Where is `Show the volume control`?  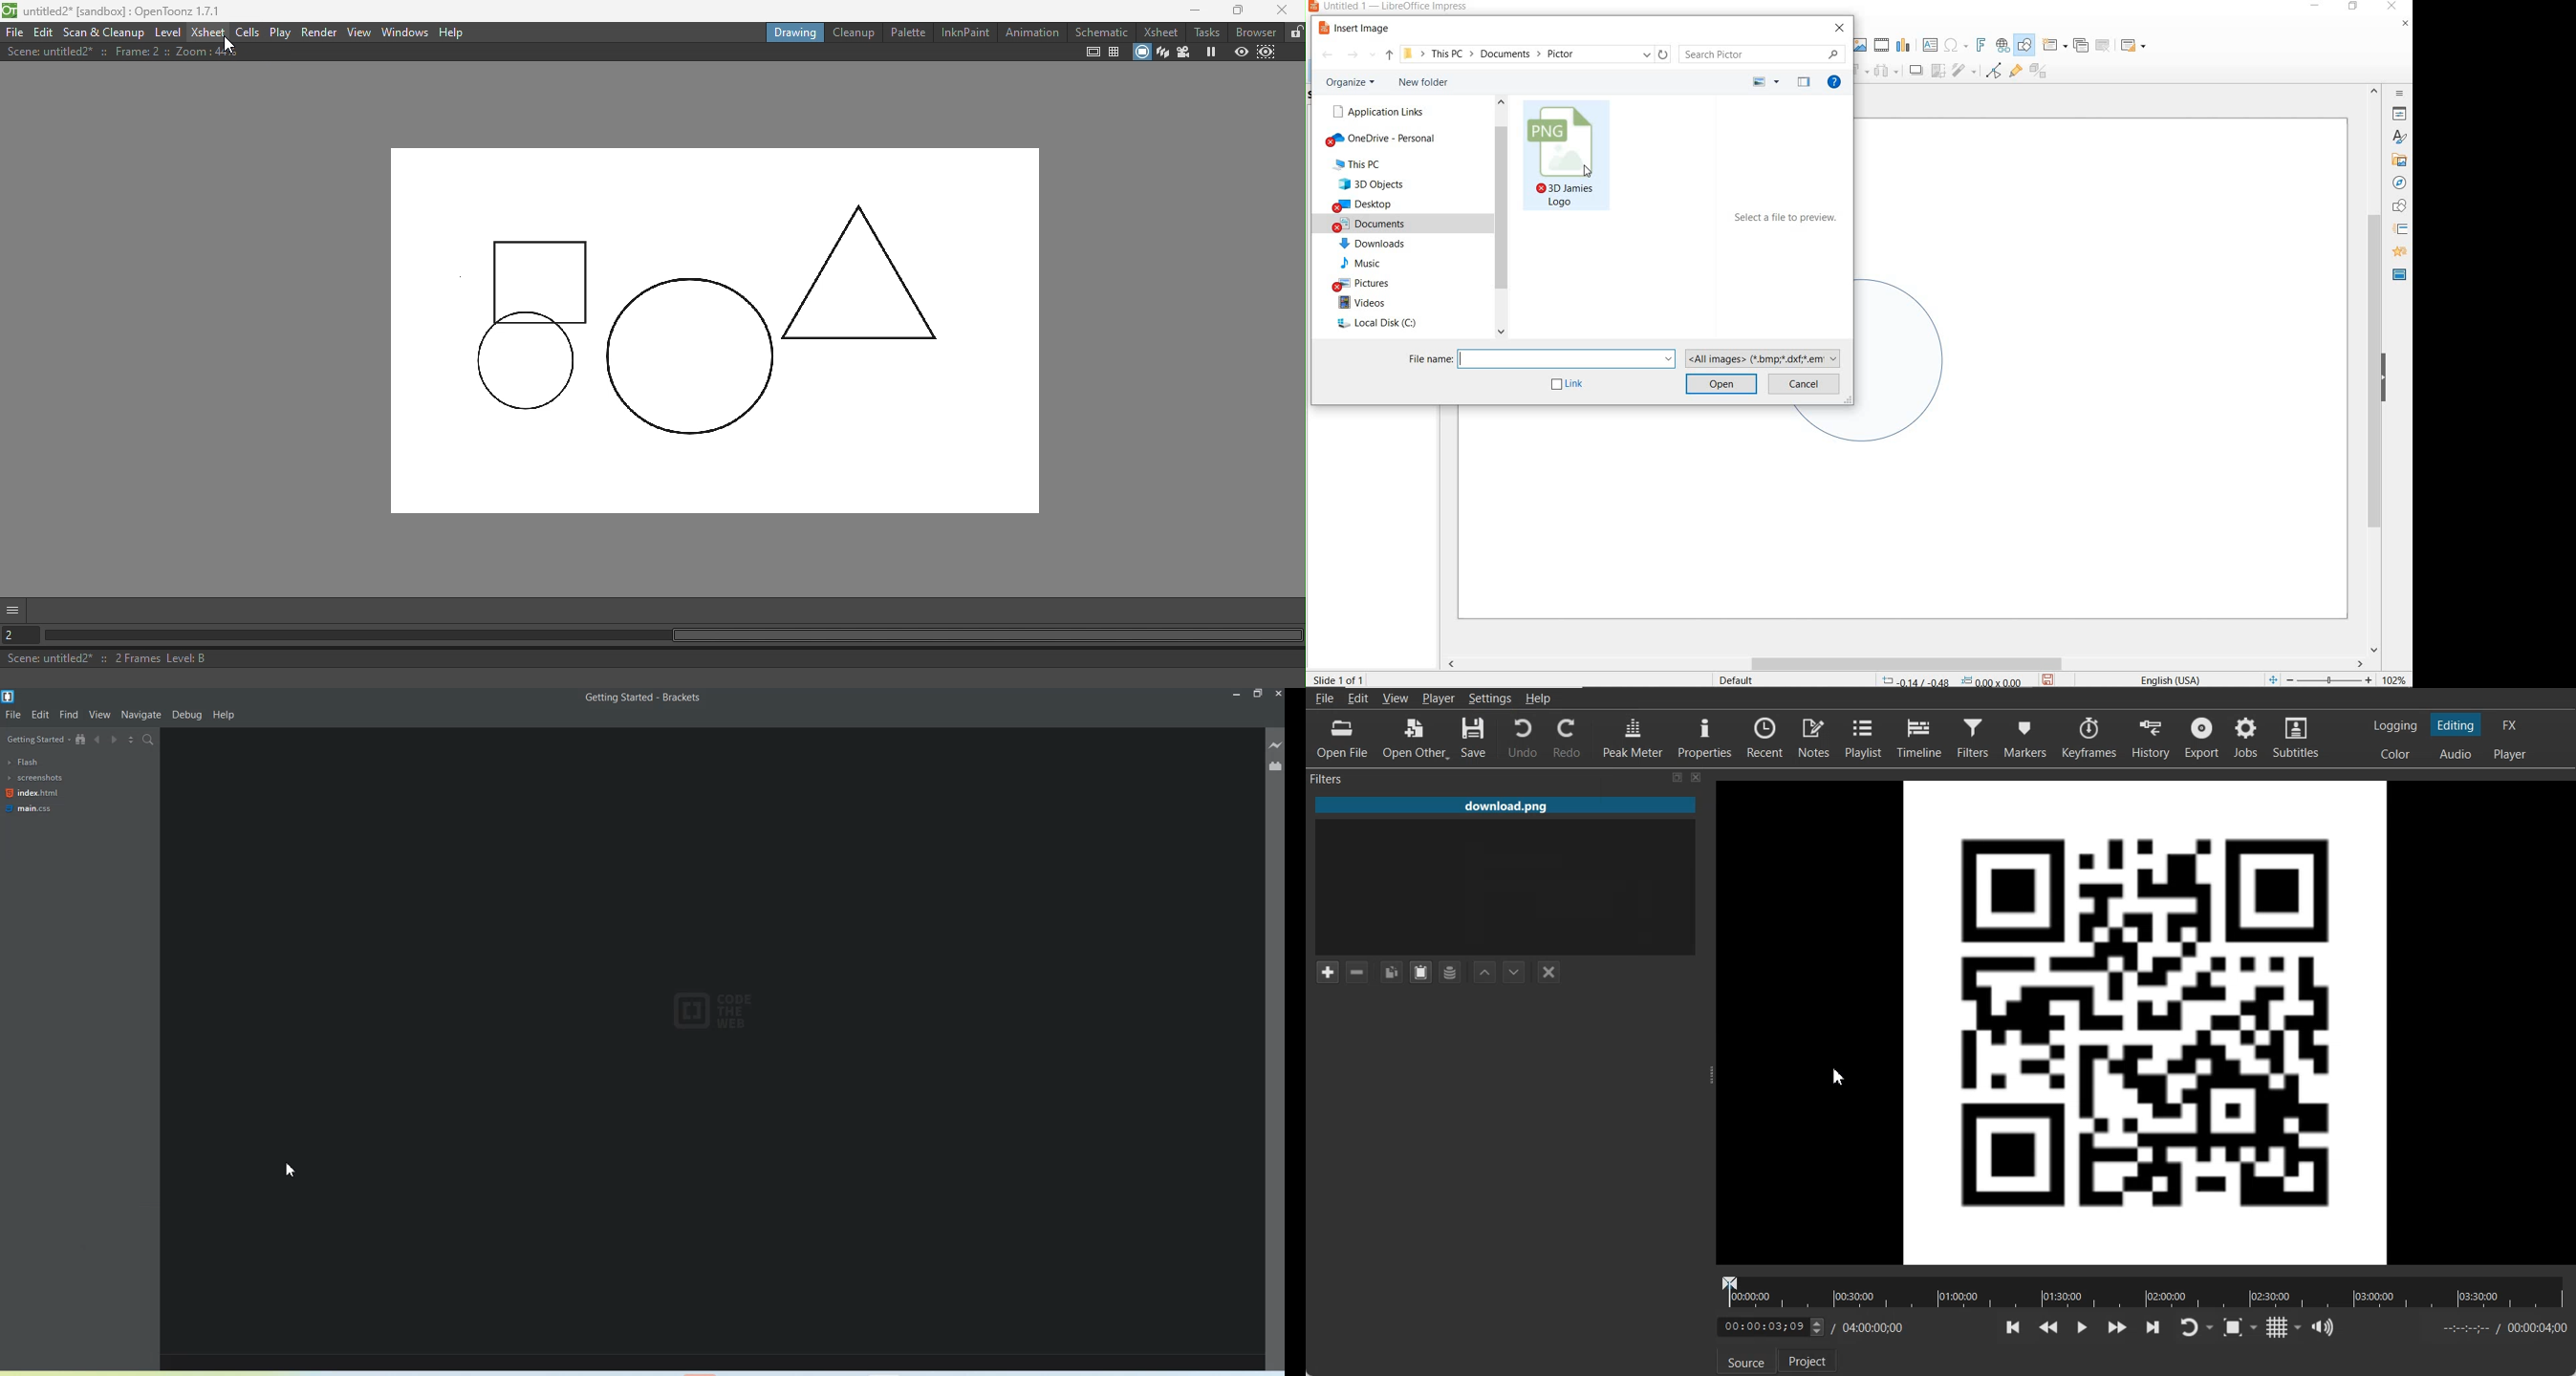
Show the volume control is located at coordinates (2325, 1327).